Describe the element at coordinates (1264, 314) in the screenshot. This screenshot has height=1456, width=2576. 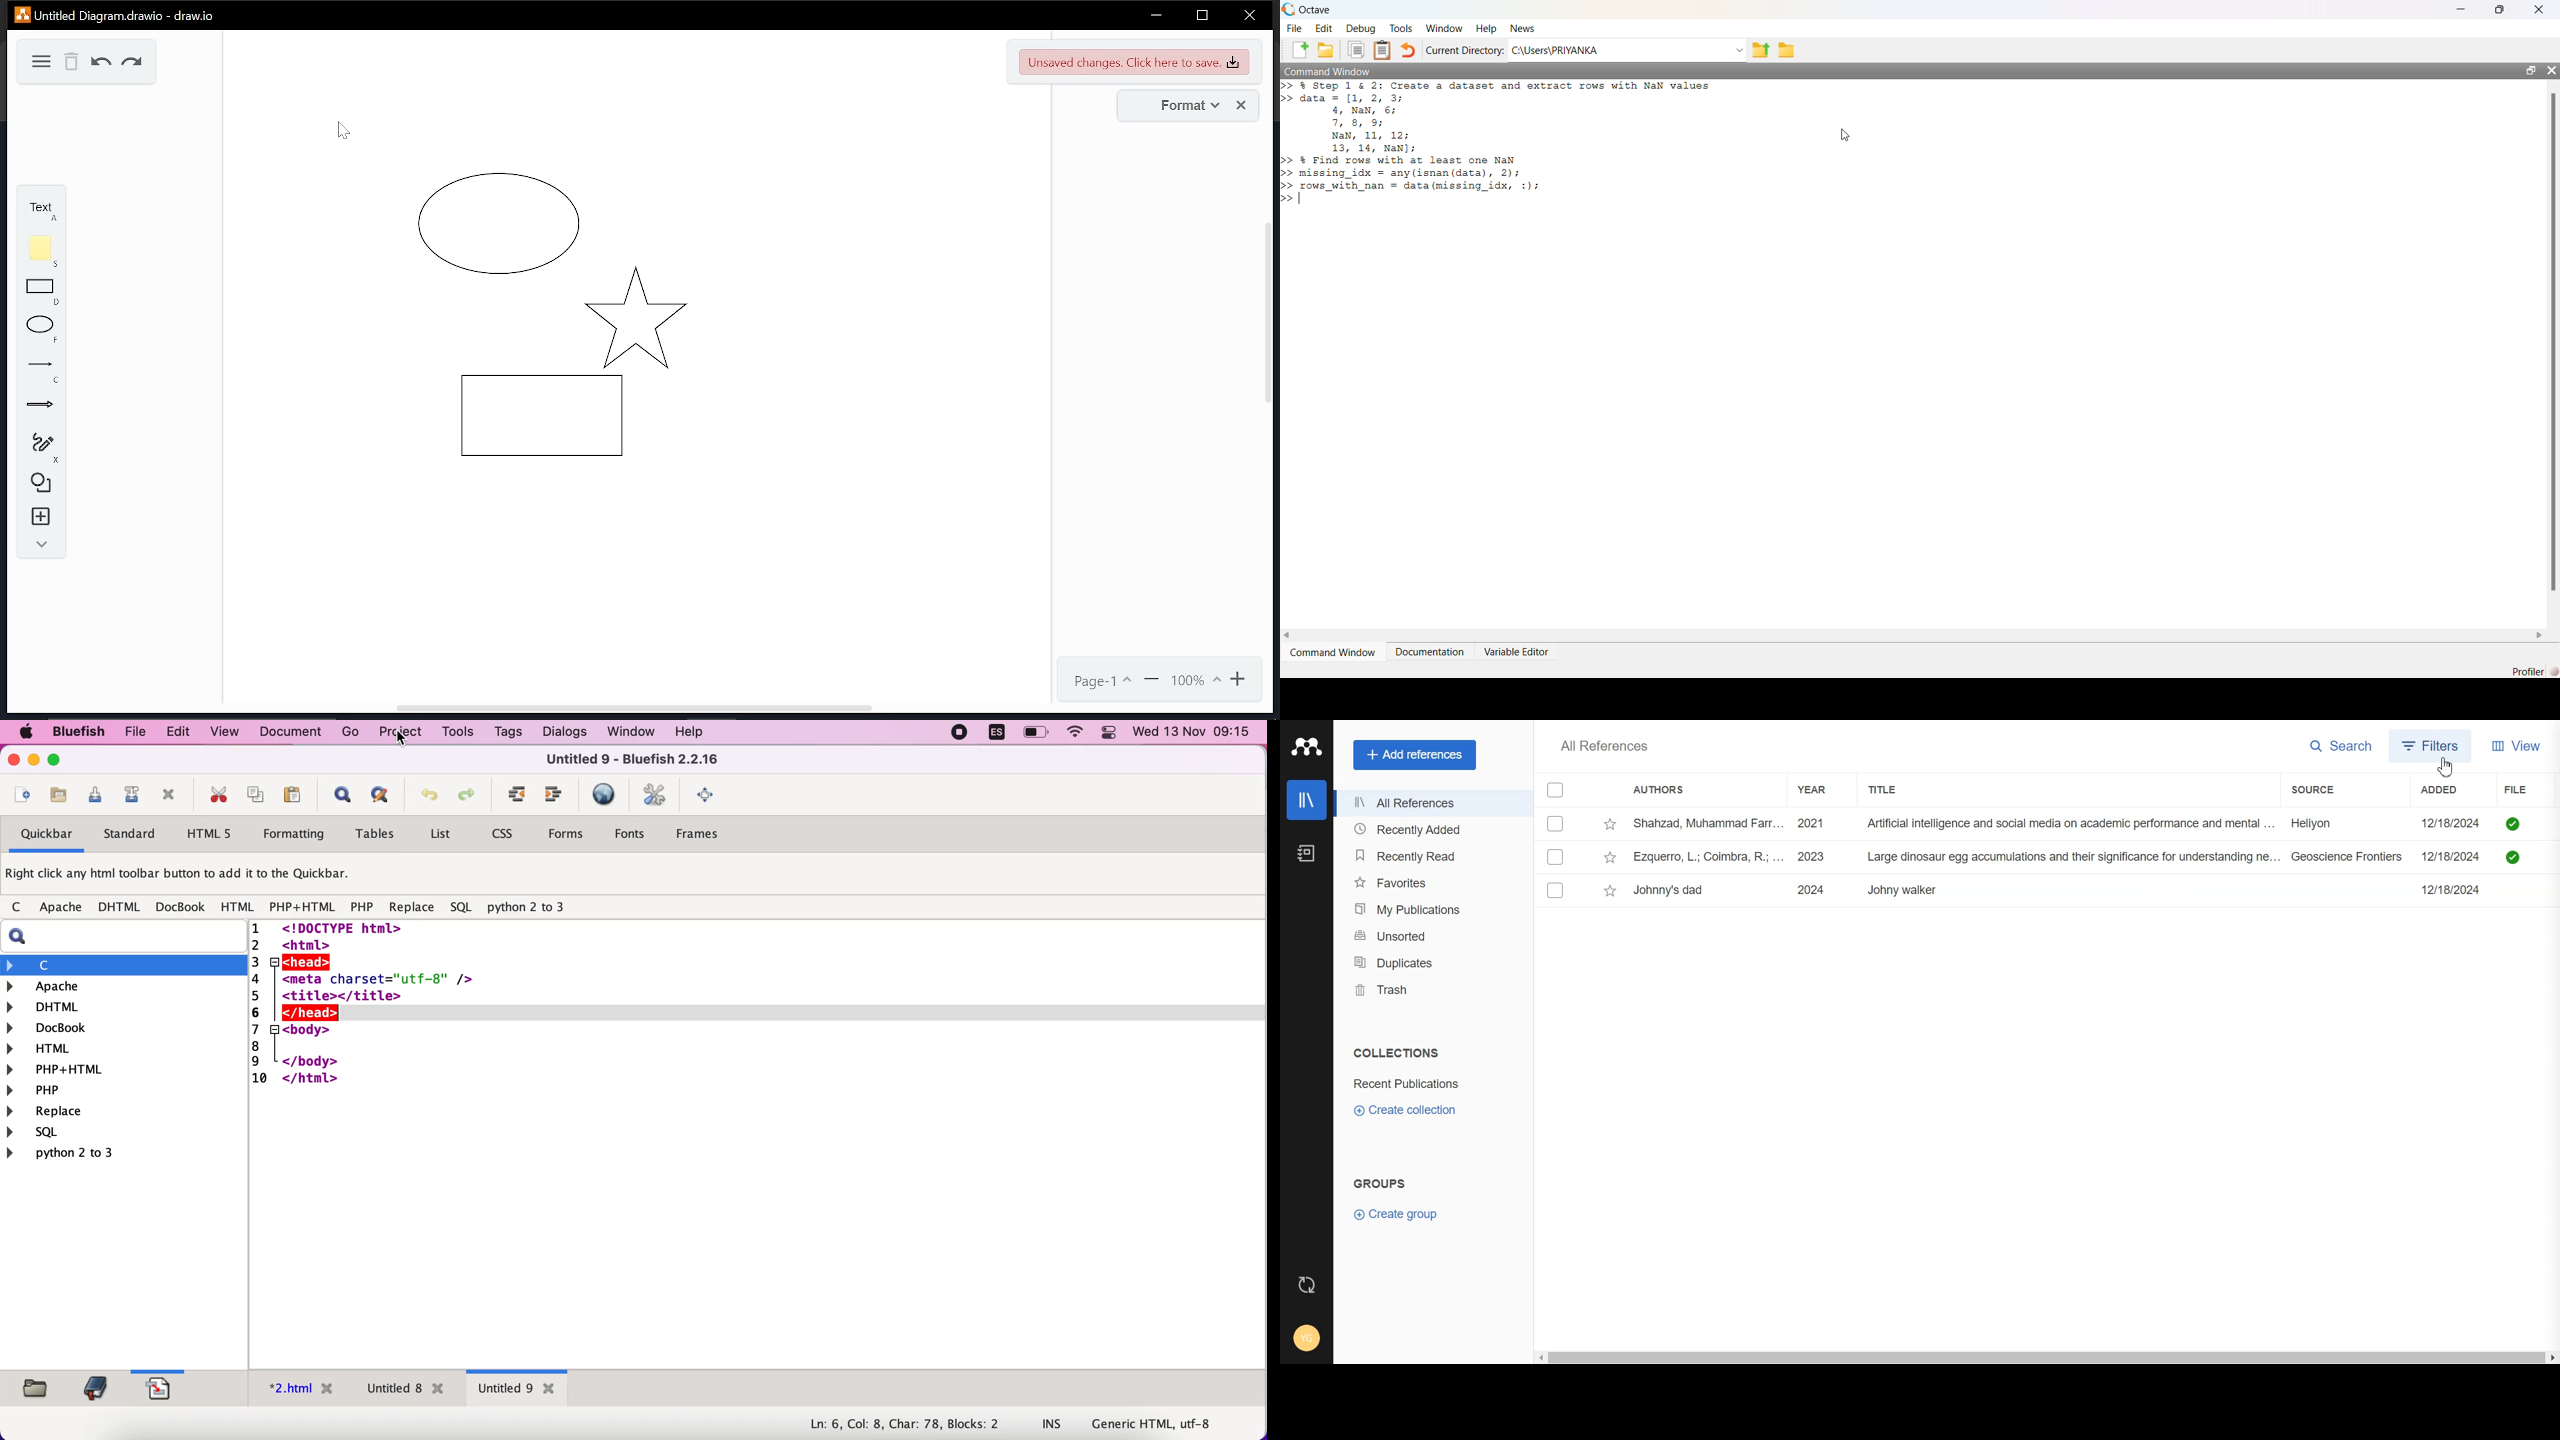
I see `vertical scrollbar` at that location.